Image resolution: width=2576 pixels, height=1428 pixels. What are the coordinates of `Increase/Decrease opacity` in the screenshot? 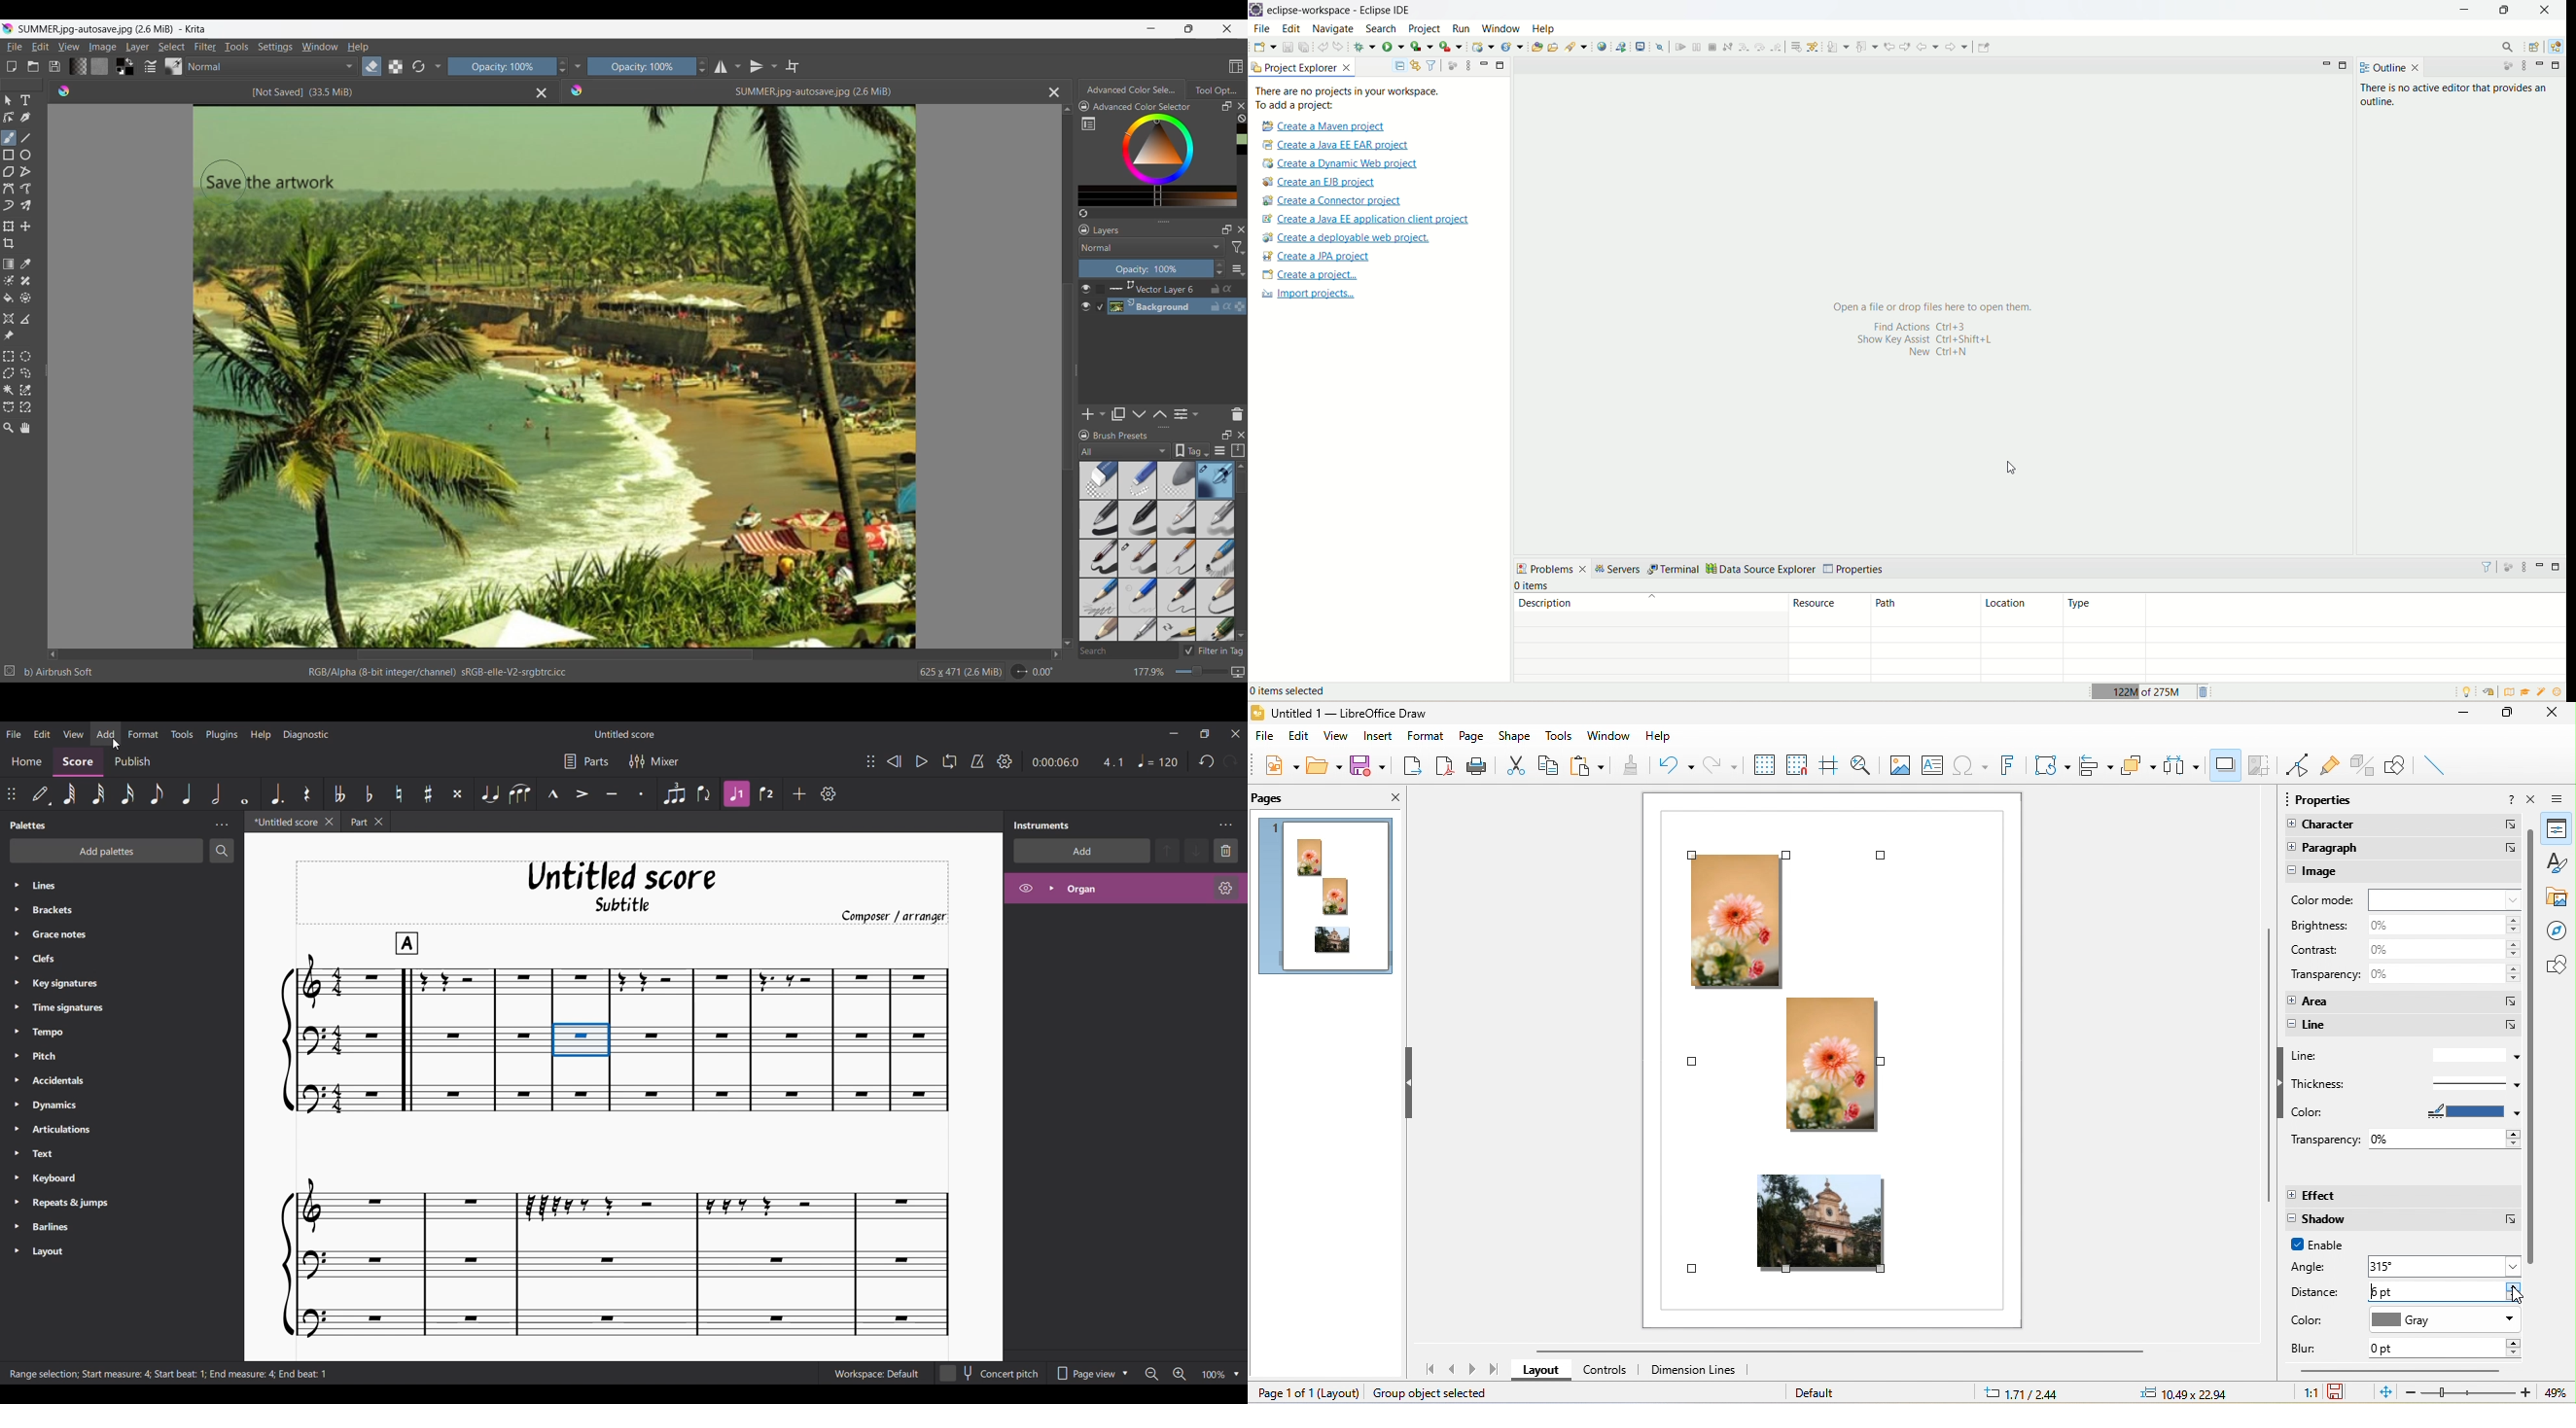 It's located at (1220, 268).